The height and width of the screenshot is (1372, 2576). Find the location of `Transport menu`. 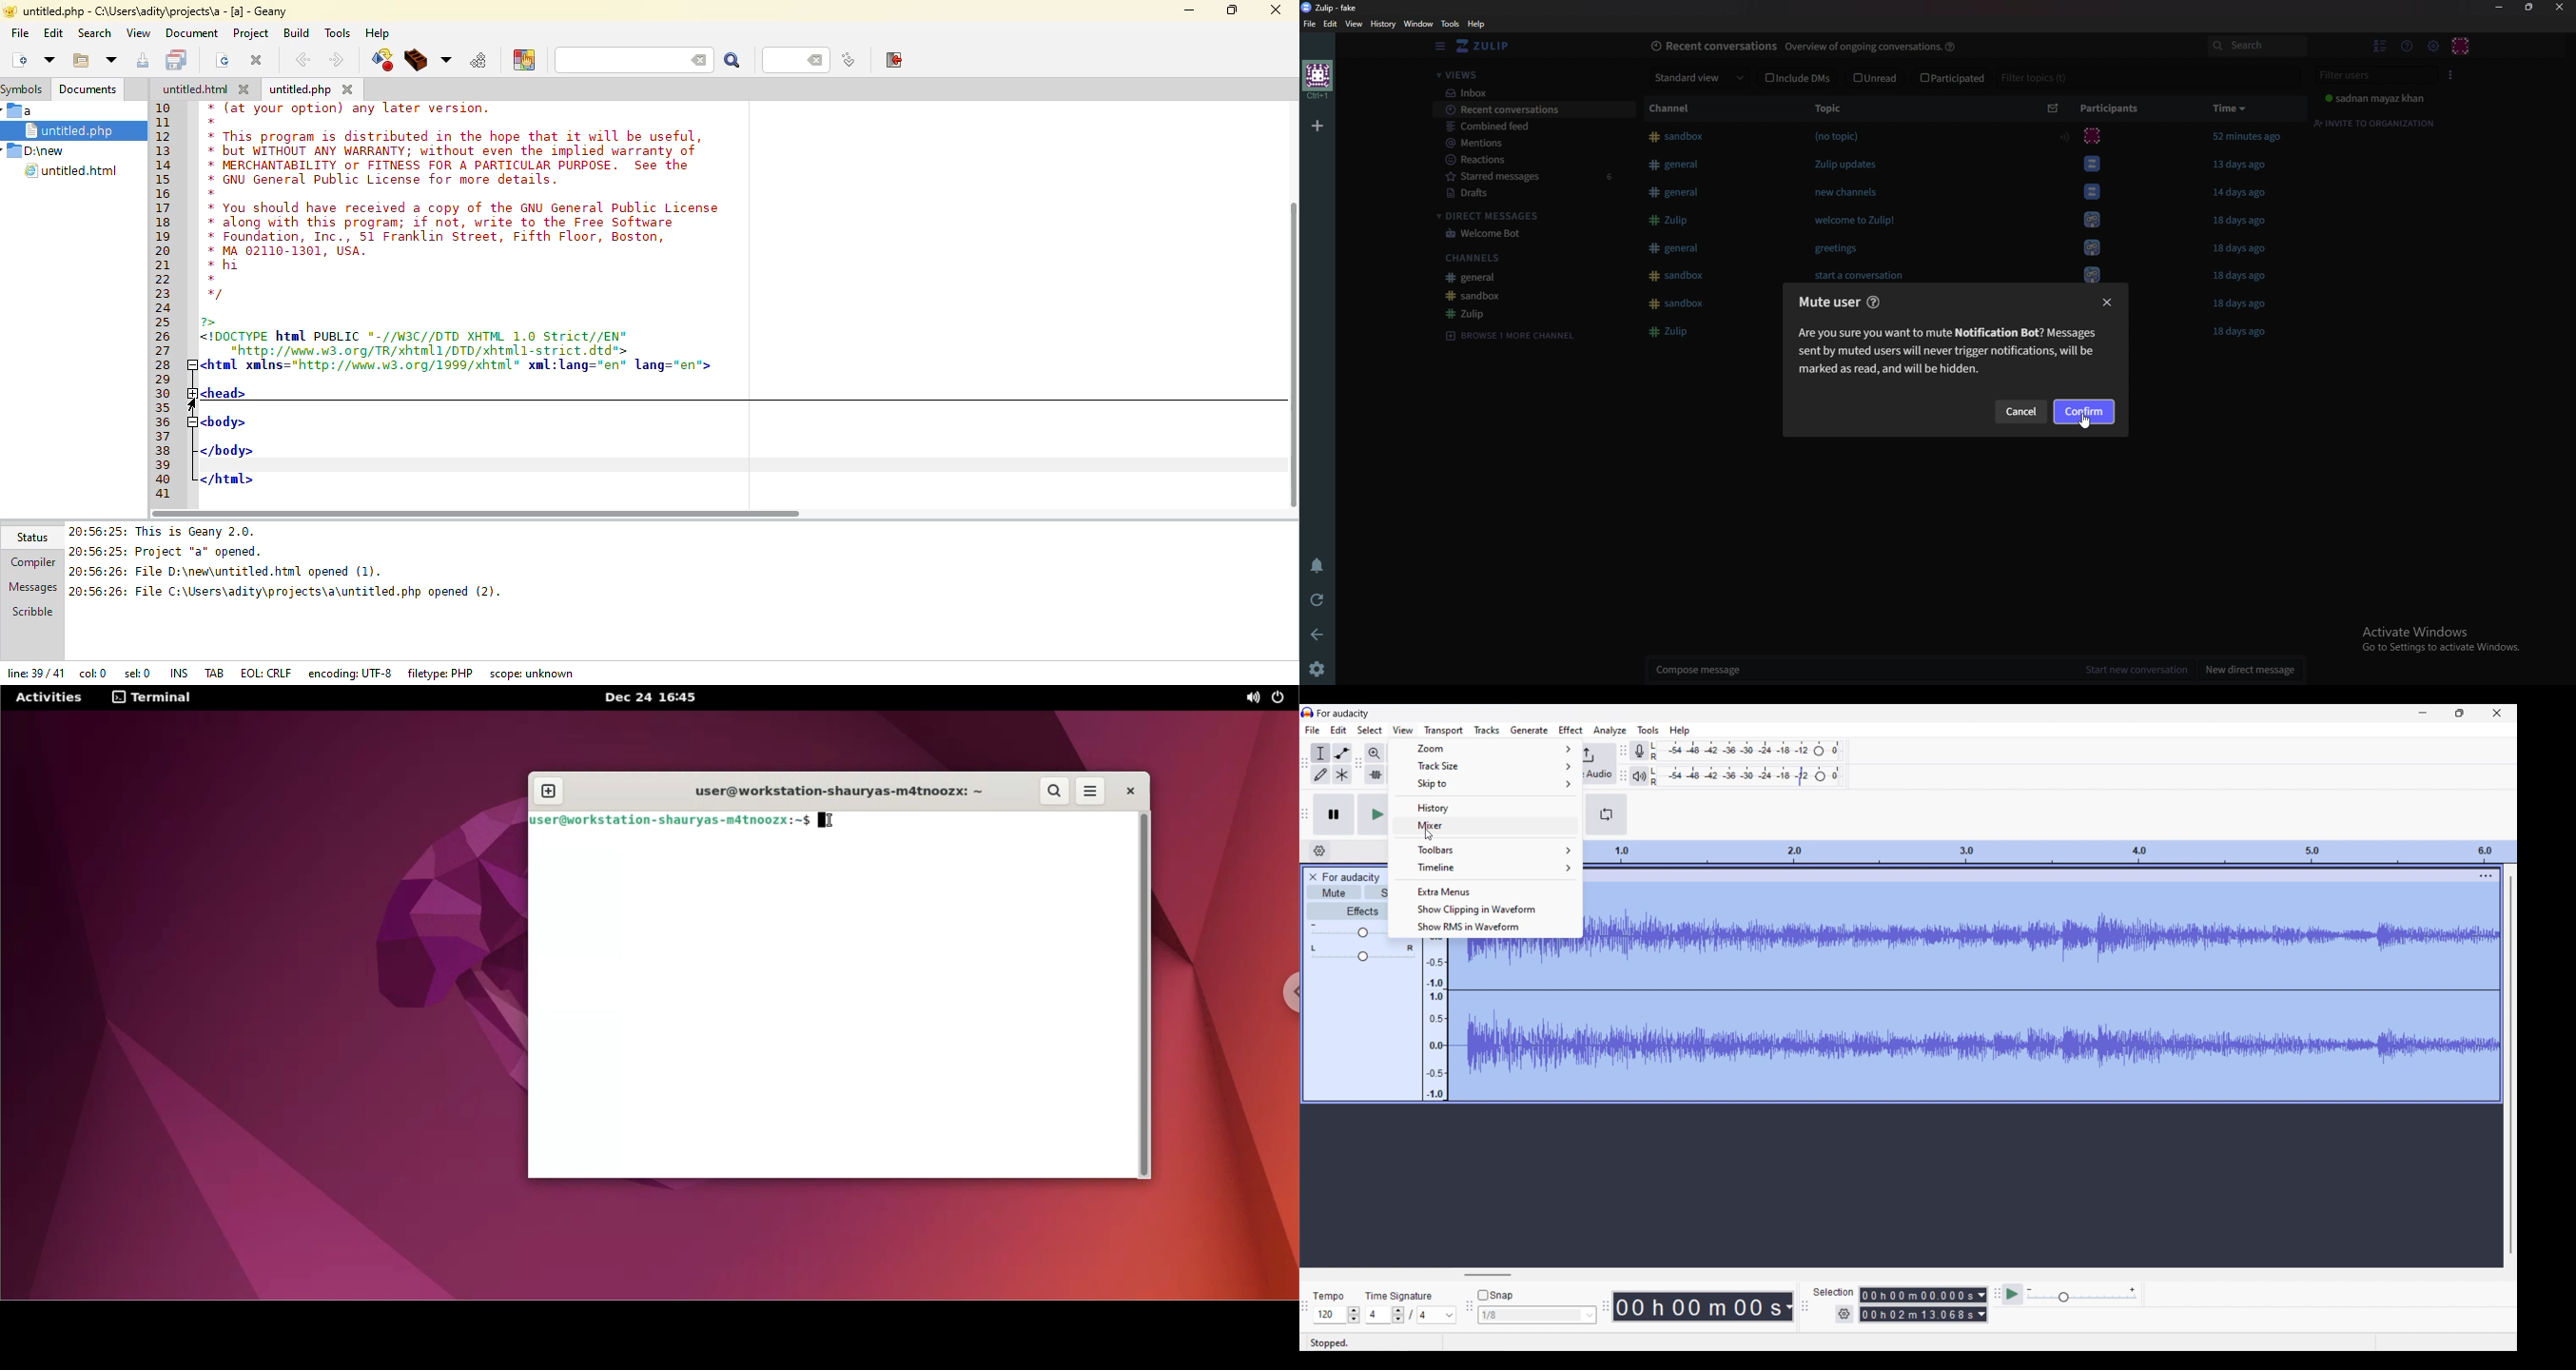

Transport menu is located at coordinates (1444, 731).